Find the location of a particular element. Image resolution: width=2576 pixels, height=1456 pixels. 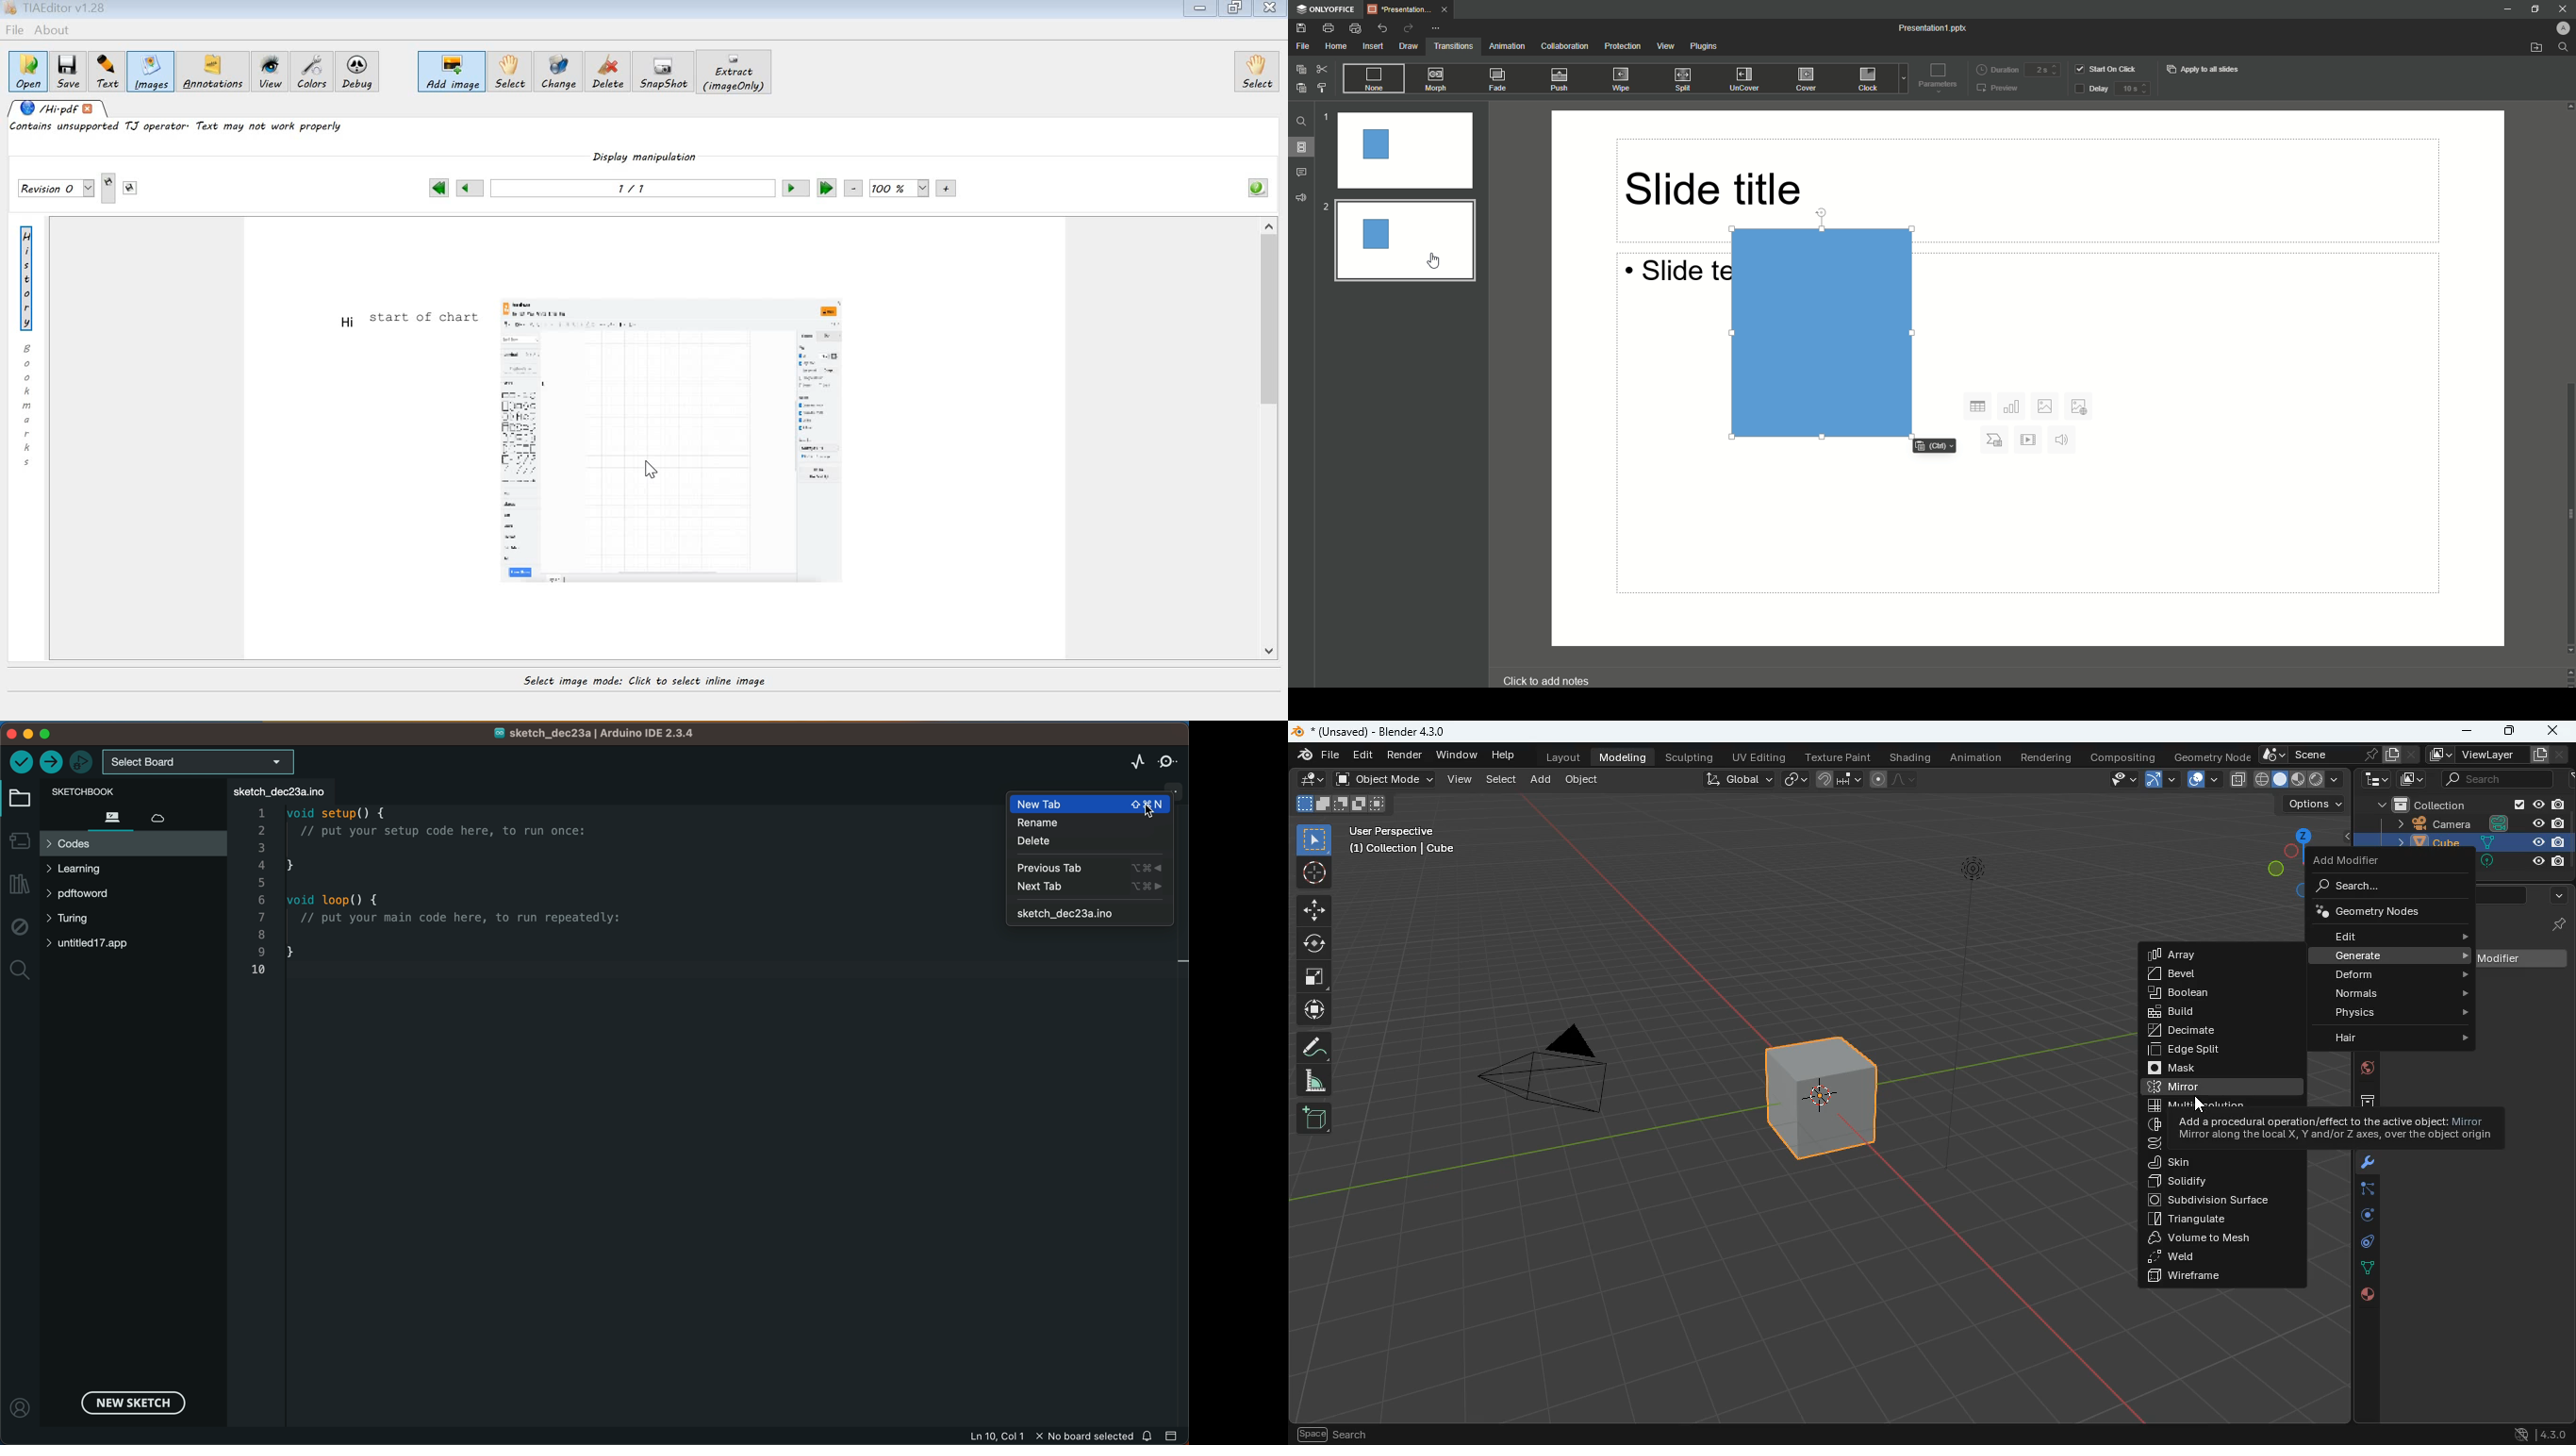

window is located at coordinates (1456, 754).